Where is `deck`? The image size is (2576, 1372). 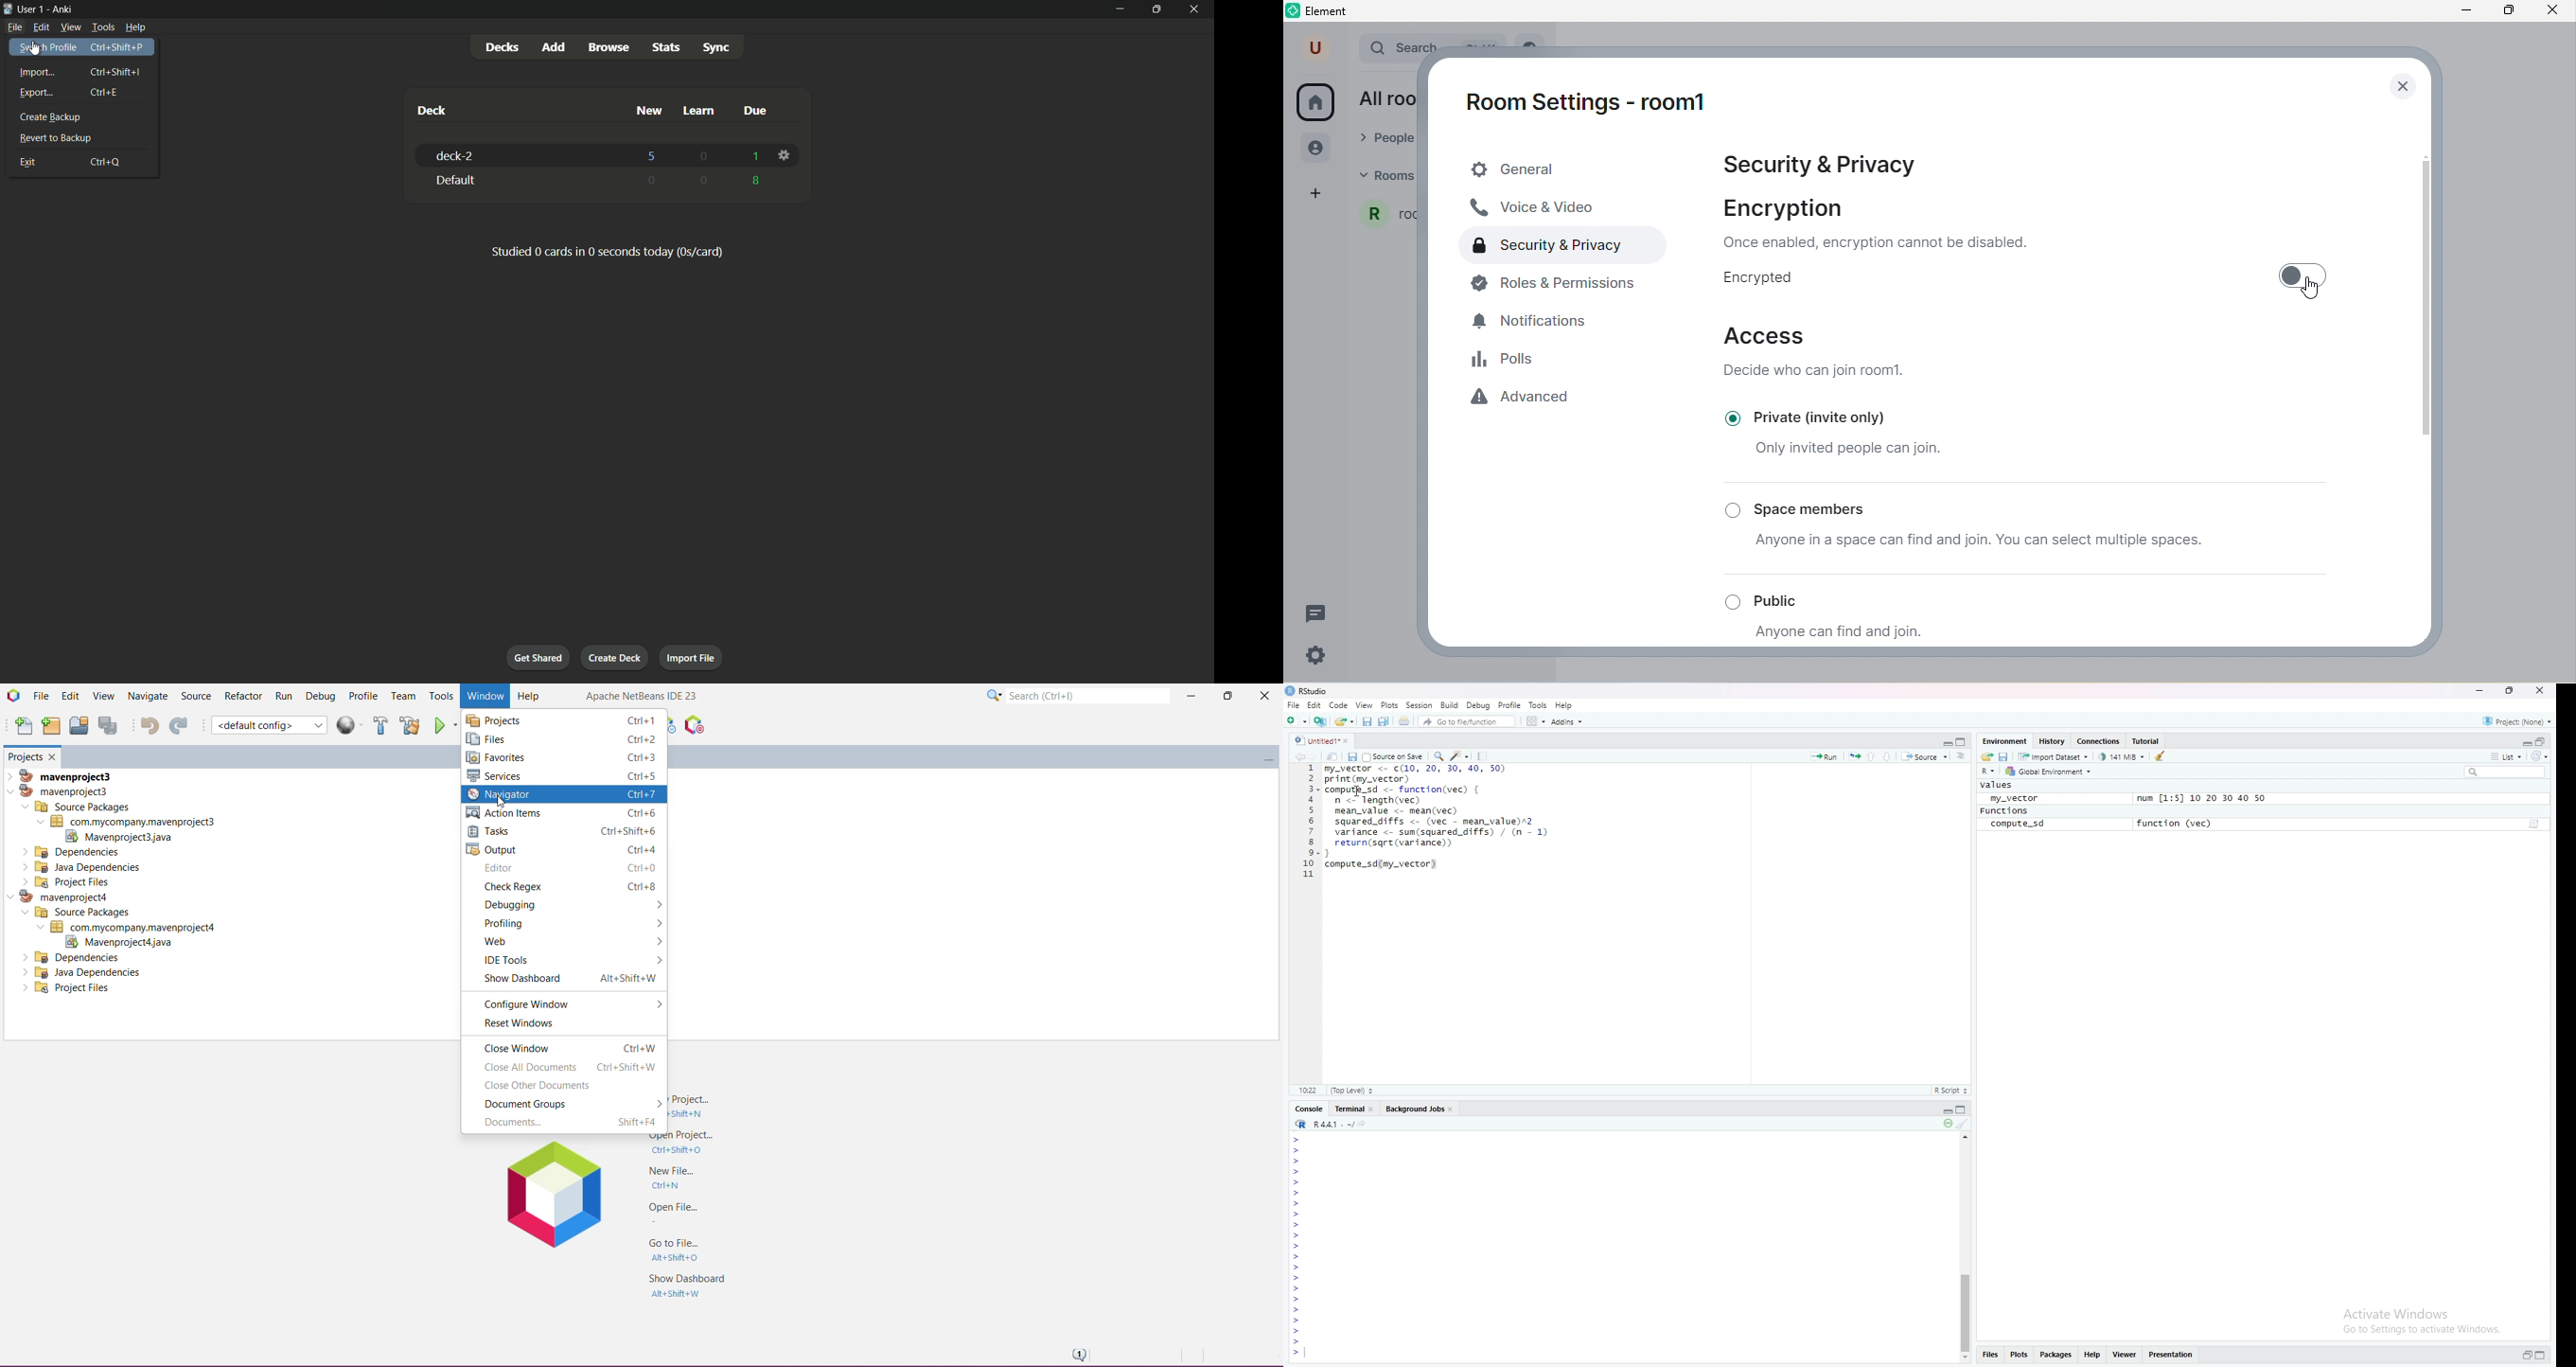
deck is located at coordinates (432, 110).